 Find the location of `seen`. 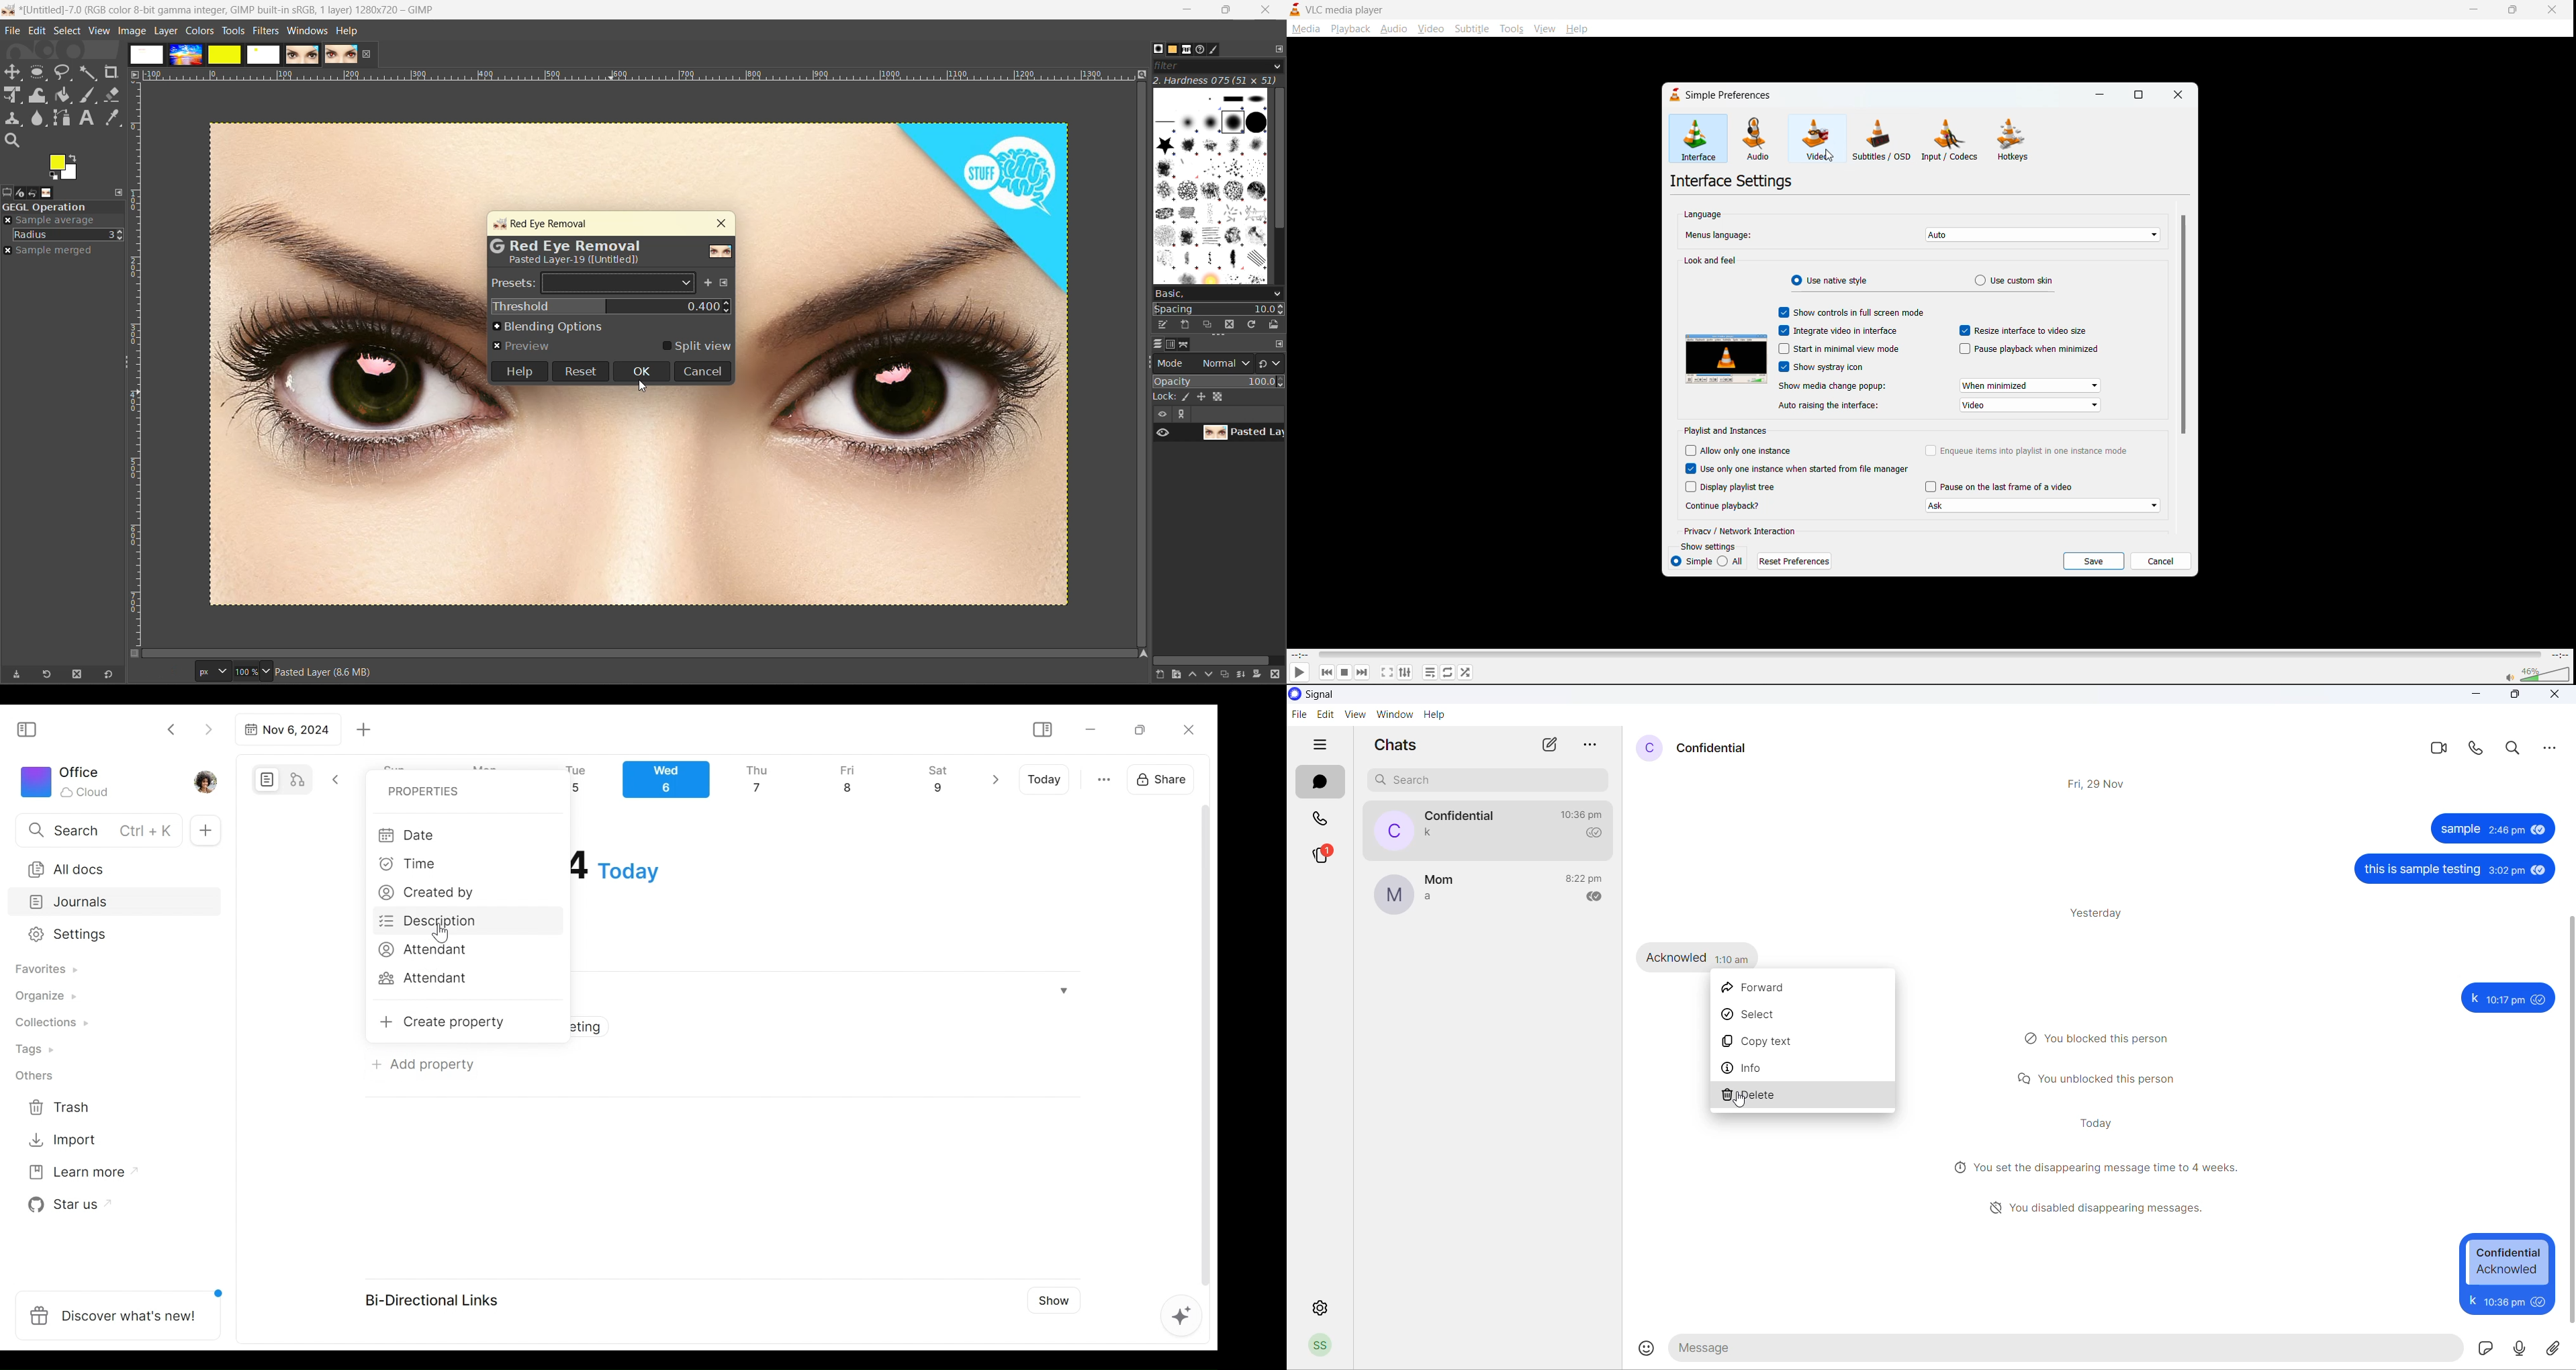

seen is located at coordinates (2540, 999).